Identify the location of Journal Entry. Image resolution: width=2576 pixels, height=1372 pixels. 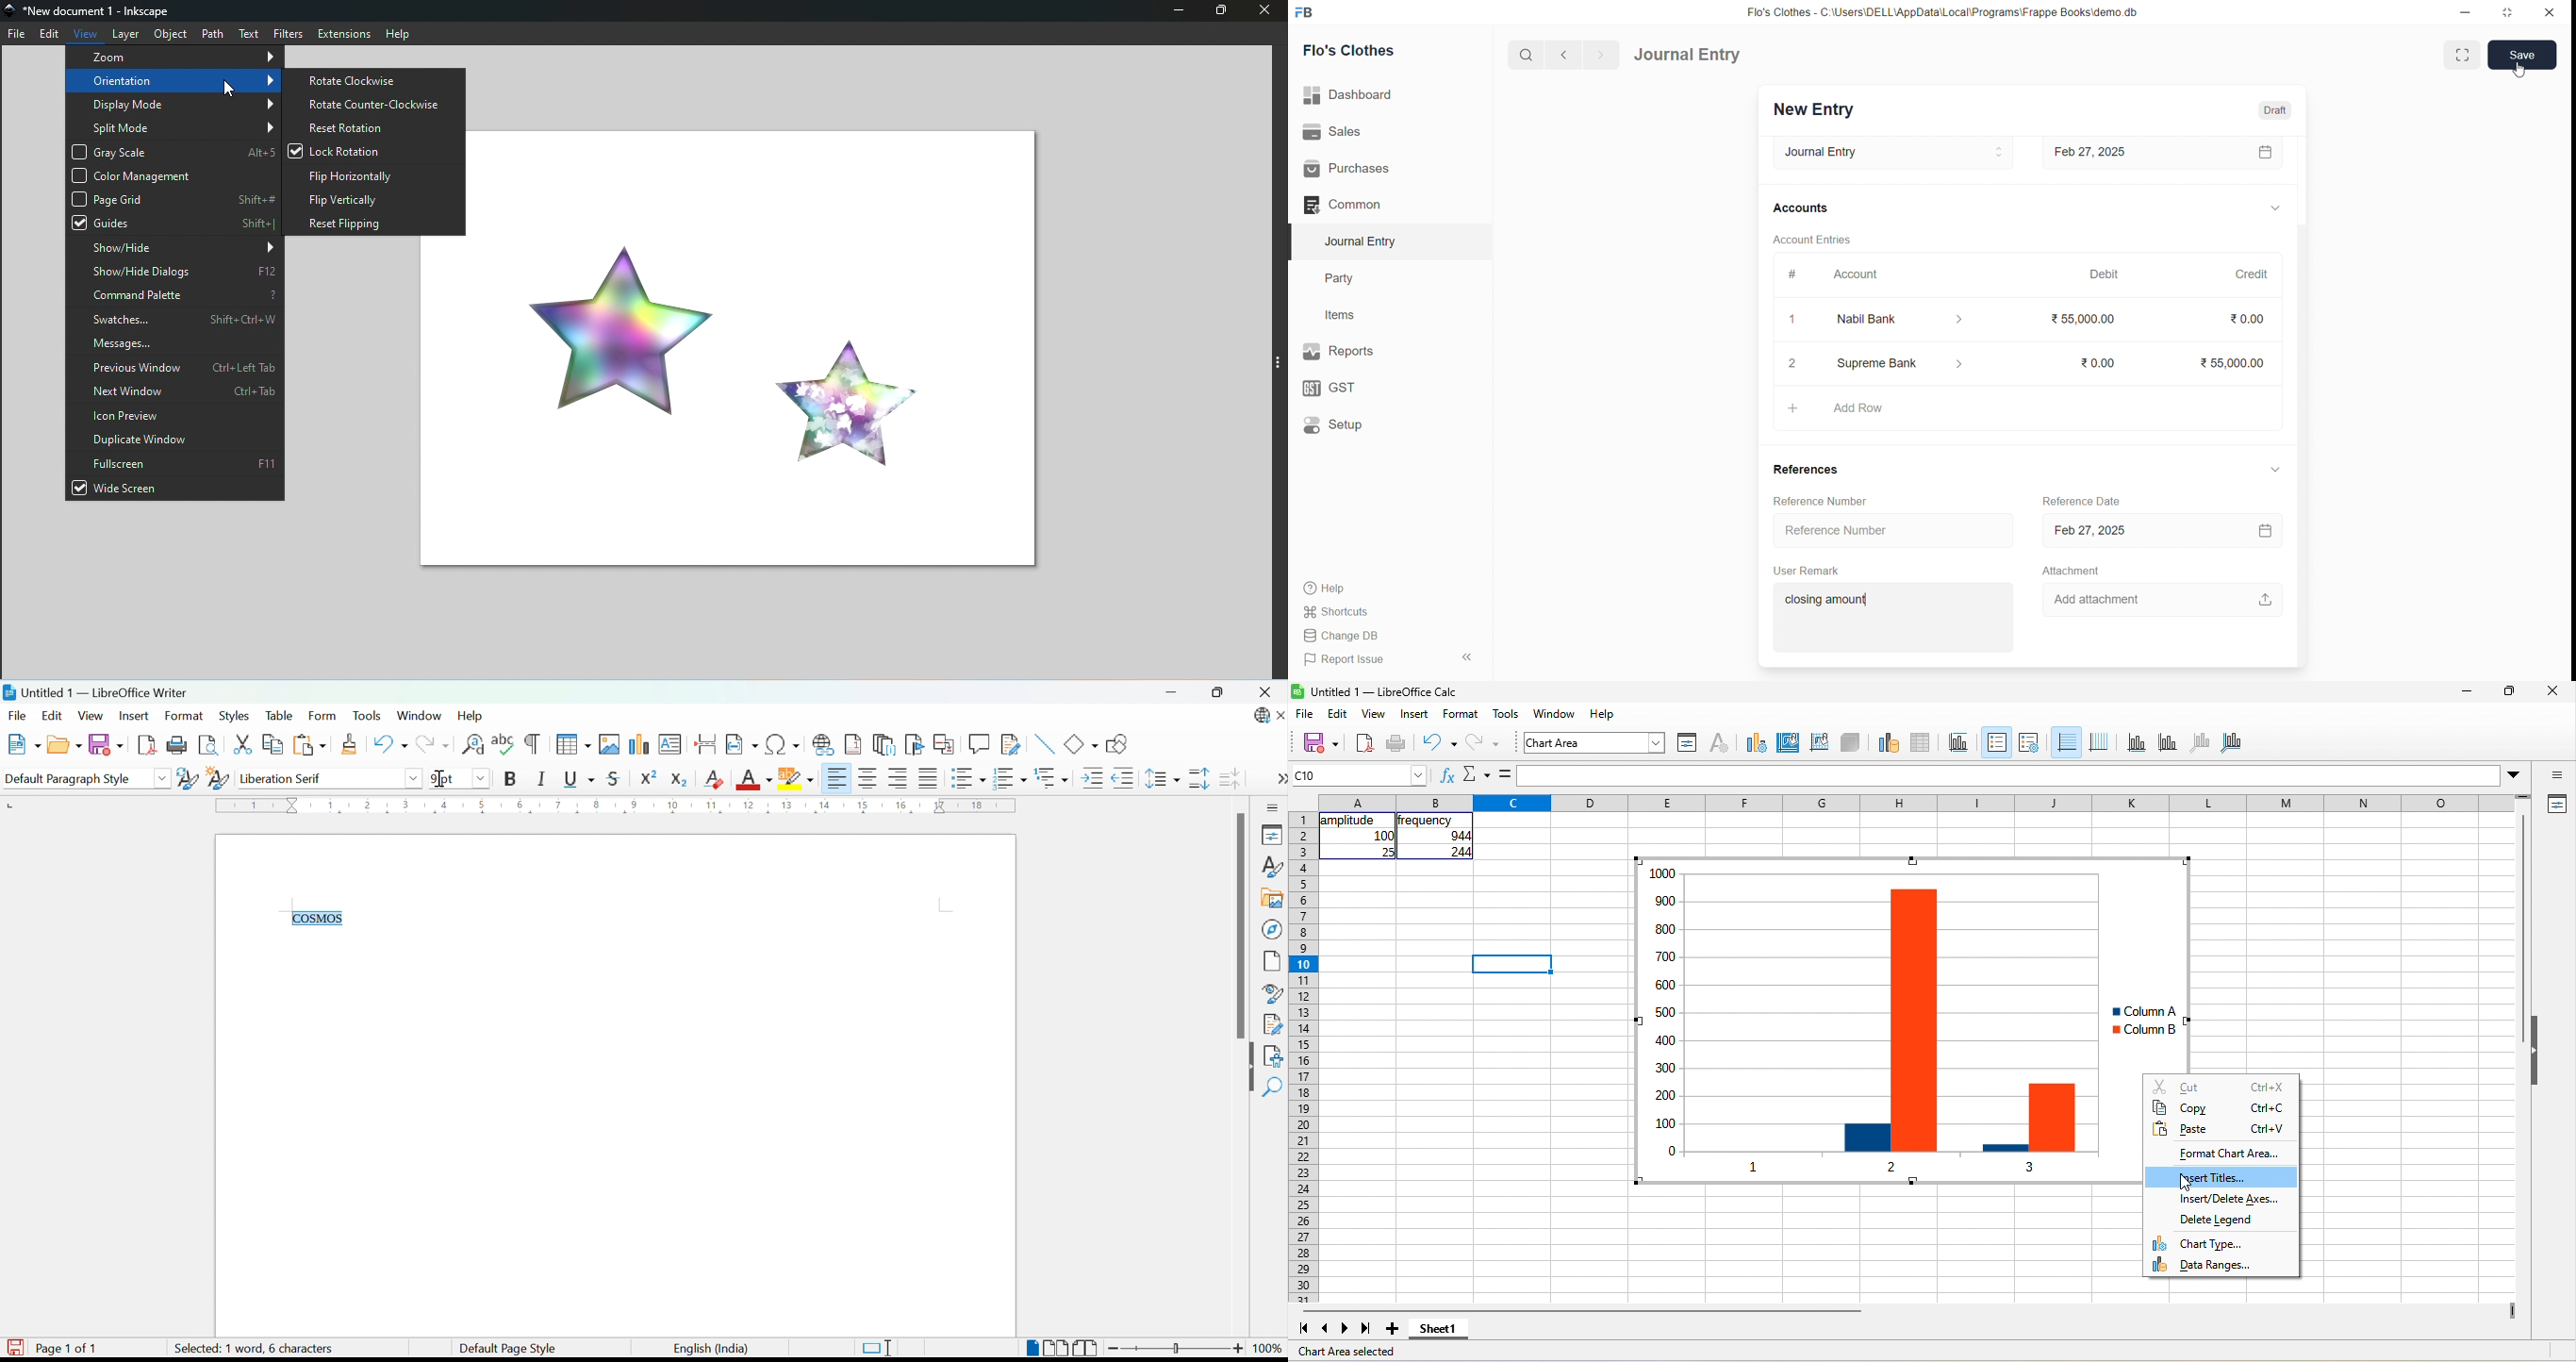
(1889, 153).